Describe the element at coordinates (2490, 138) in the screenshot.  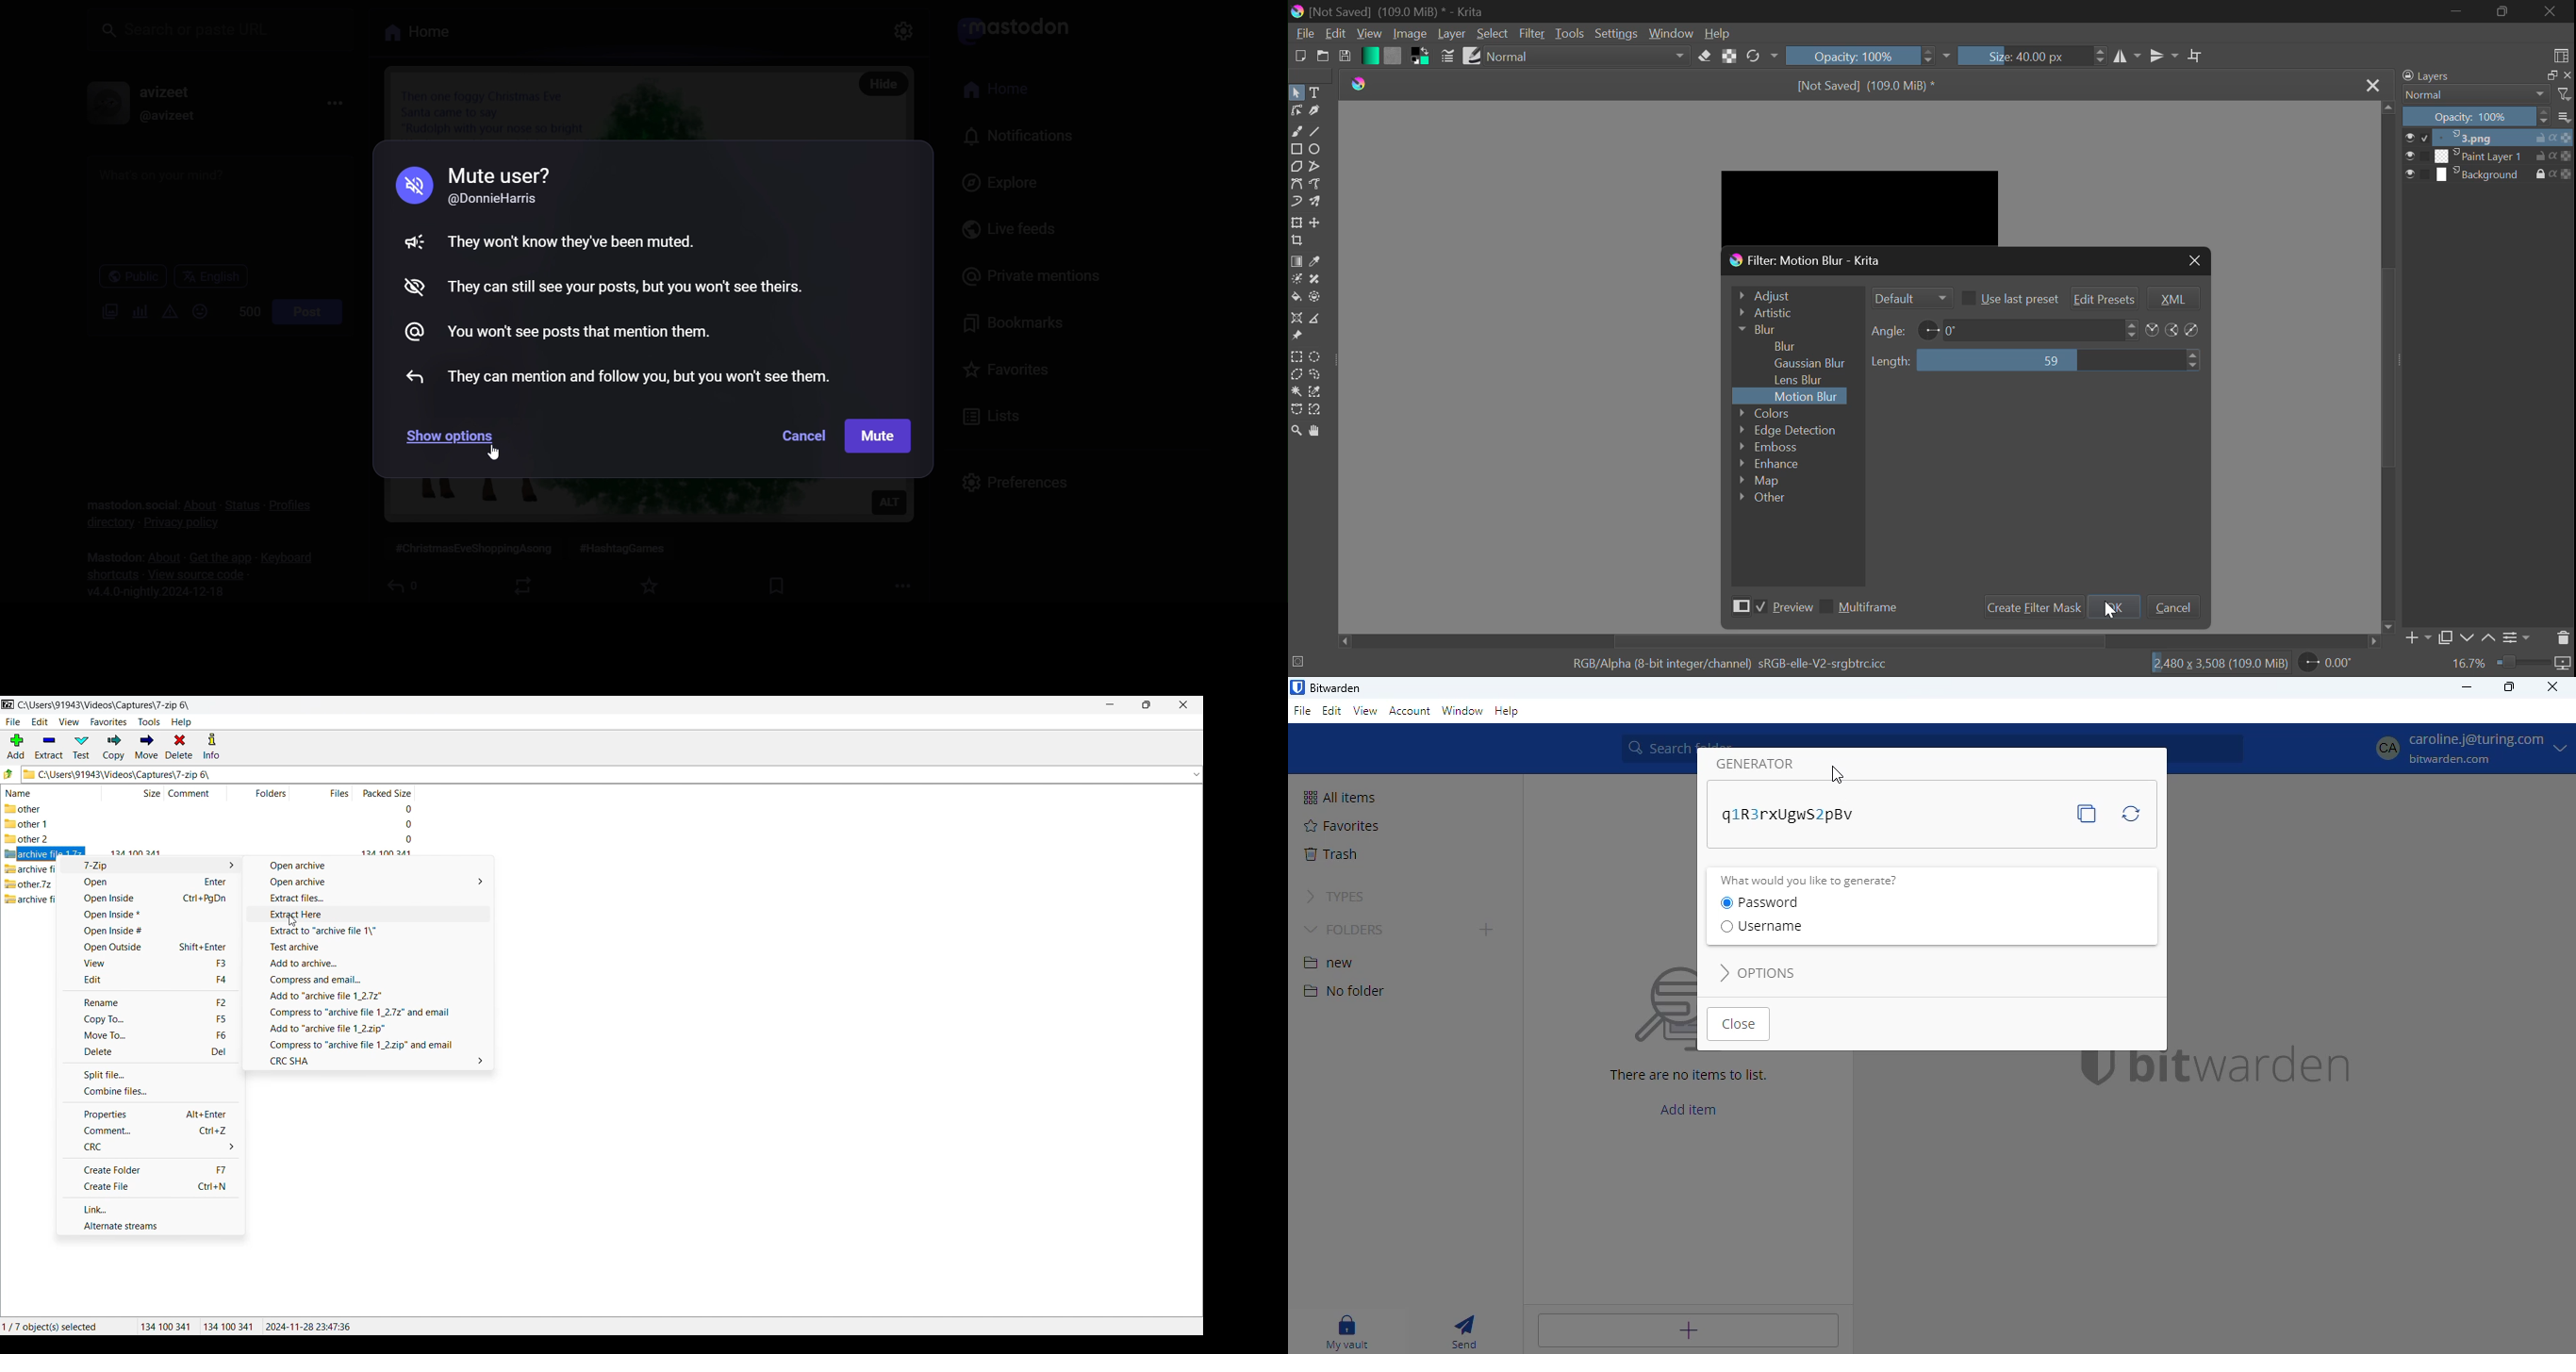
I see `3.png` at that location.